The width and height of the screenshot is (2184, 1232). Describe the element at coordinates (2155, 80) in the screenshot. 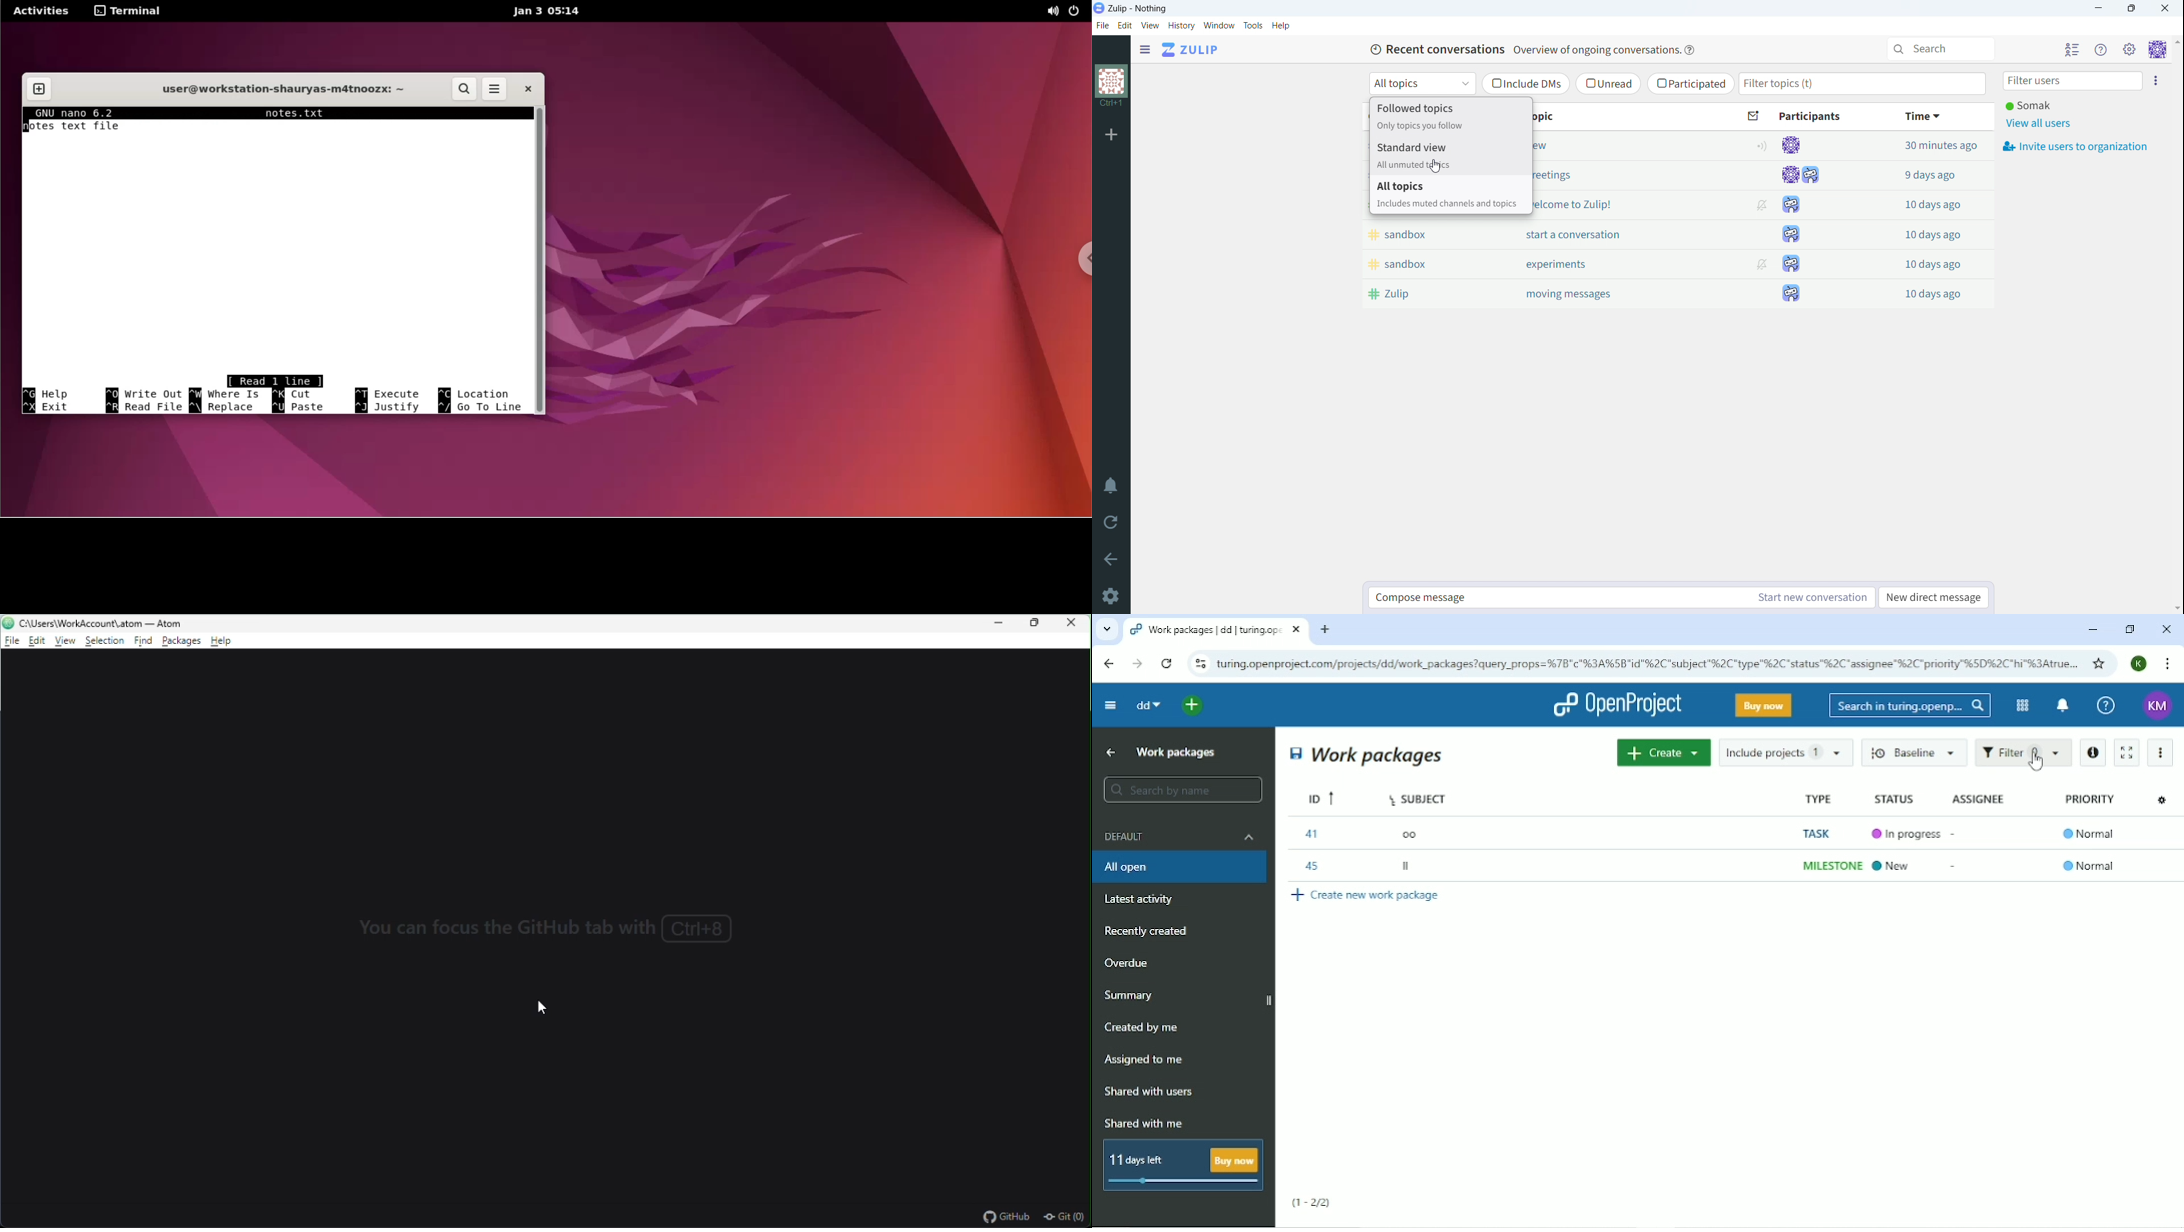

I see `invite users` at that location.